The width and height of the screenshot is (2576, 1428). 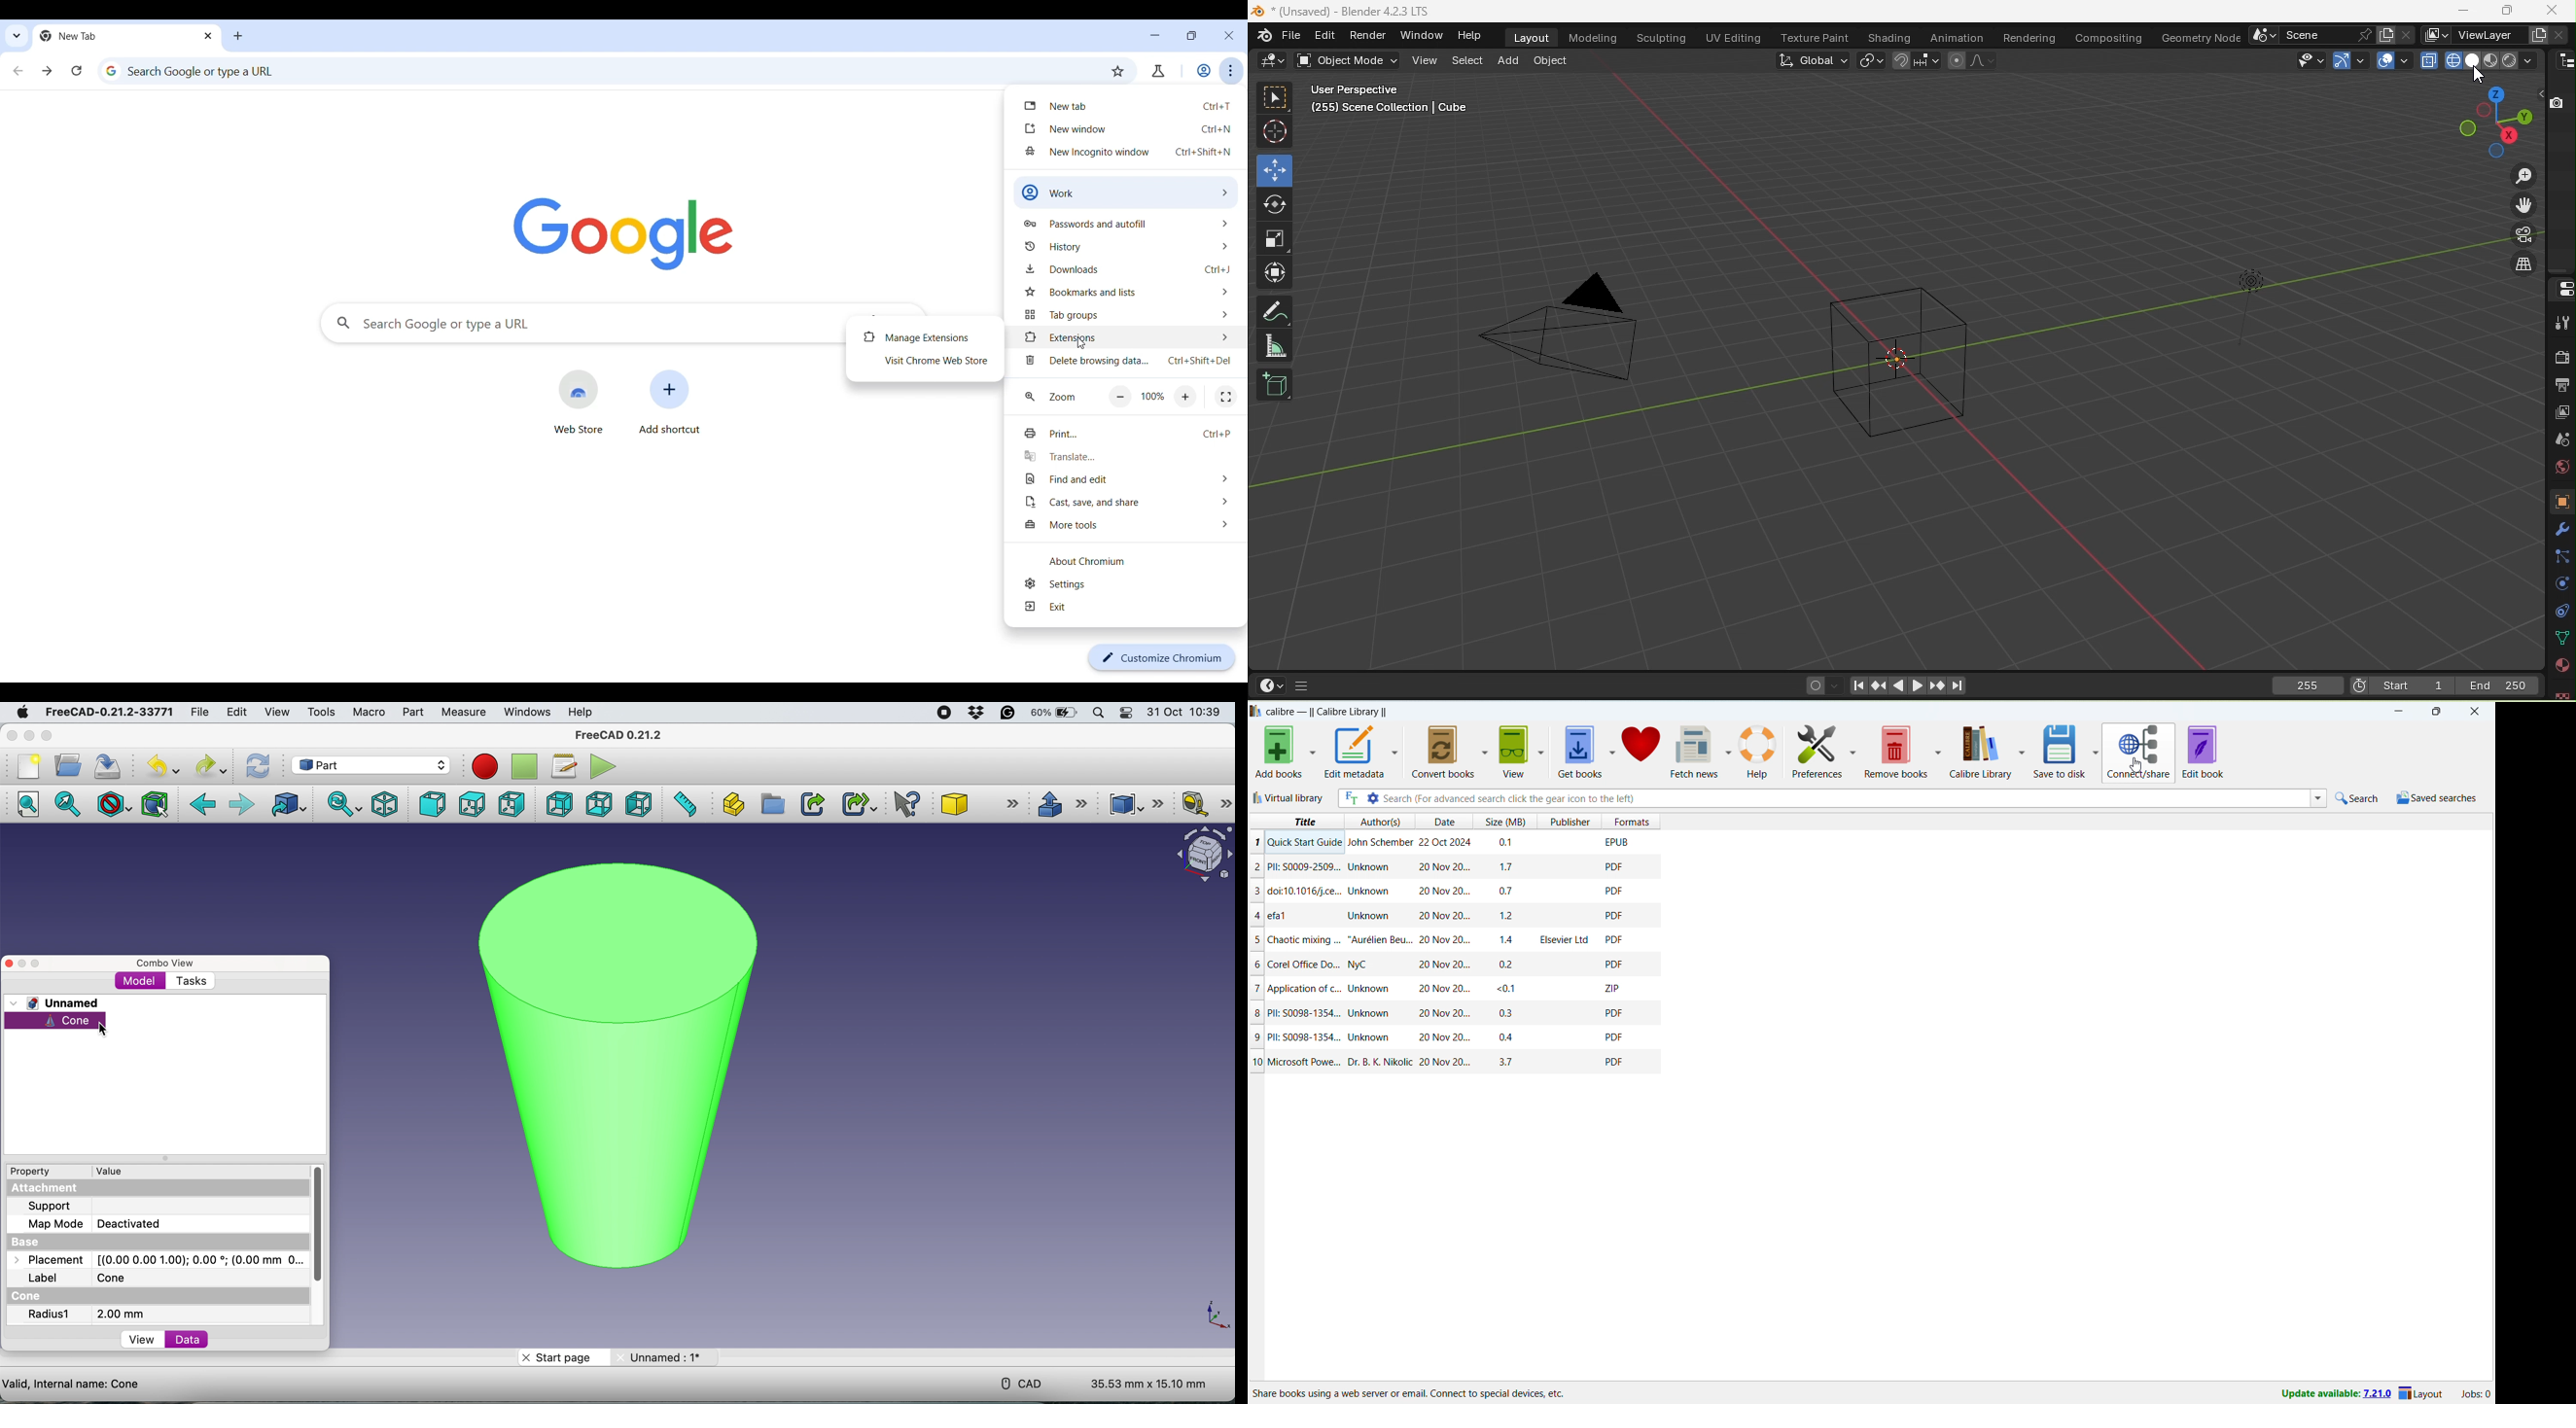 I want to click on Physics, so click(x=2561, y=586).